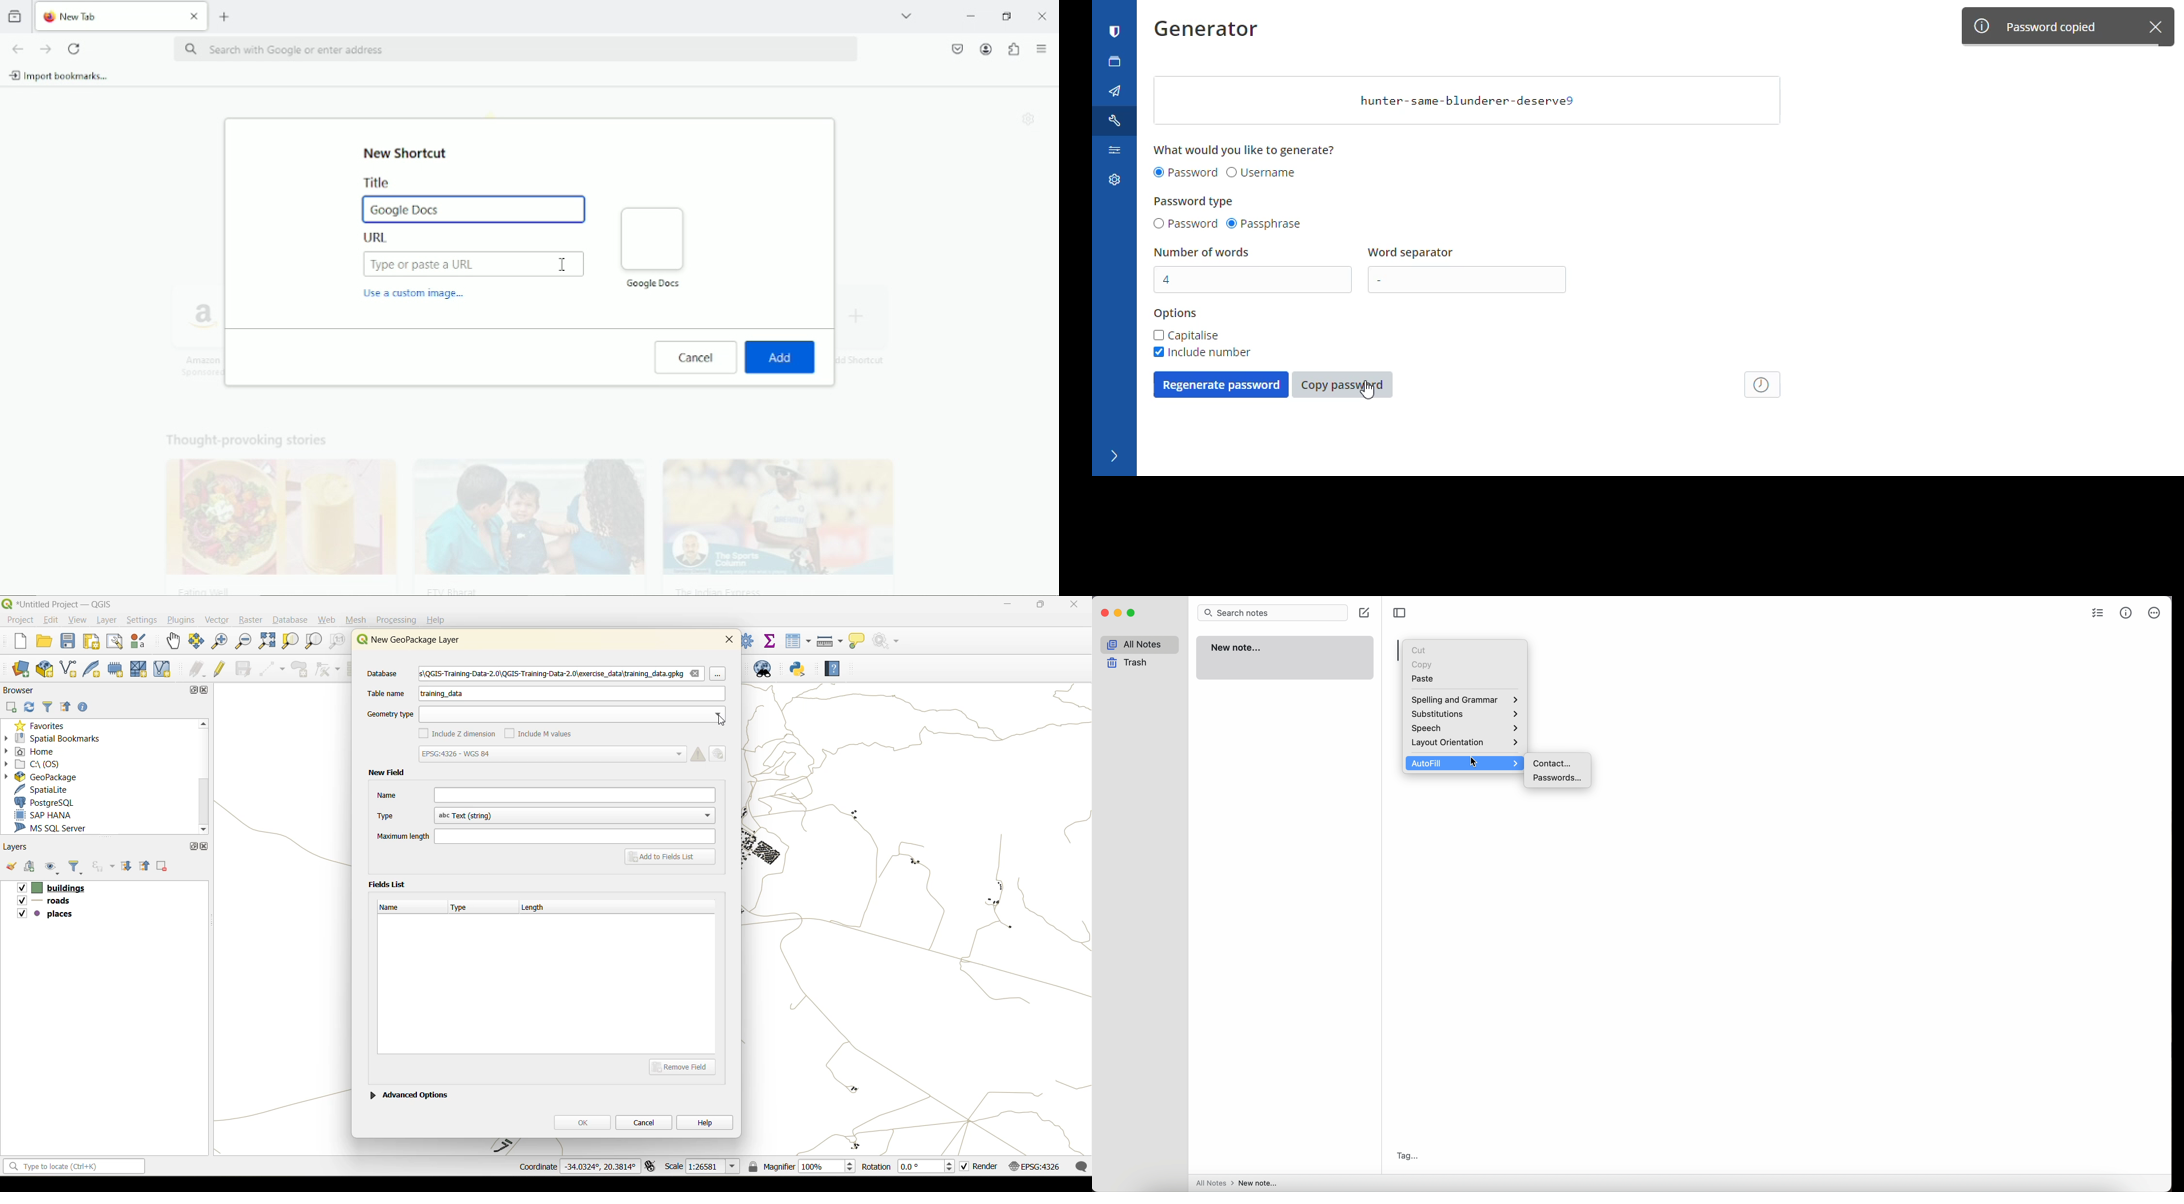 The image size is (2184, 1204). Describe the element at coordinates (117, 670) in the screenshot. I see `temporary scratch layer` at that location.